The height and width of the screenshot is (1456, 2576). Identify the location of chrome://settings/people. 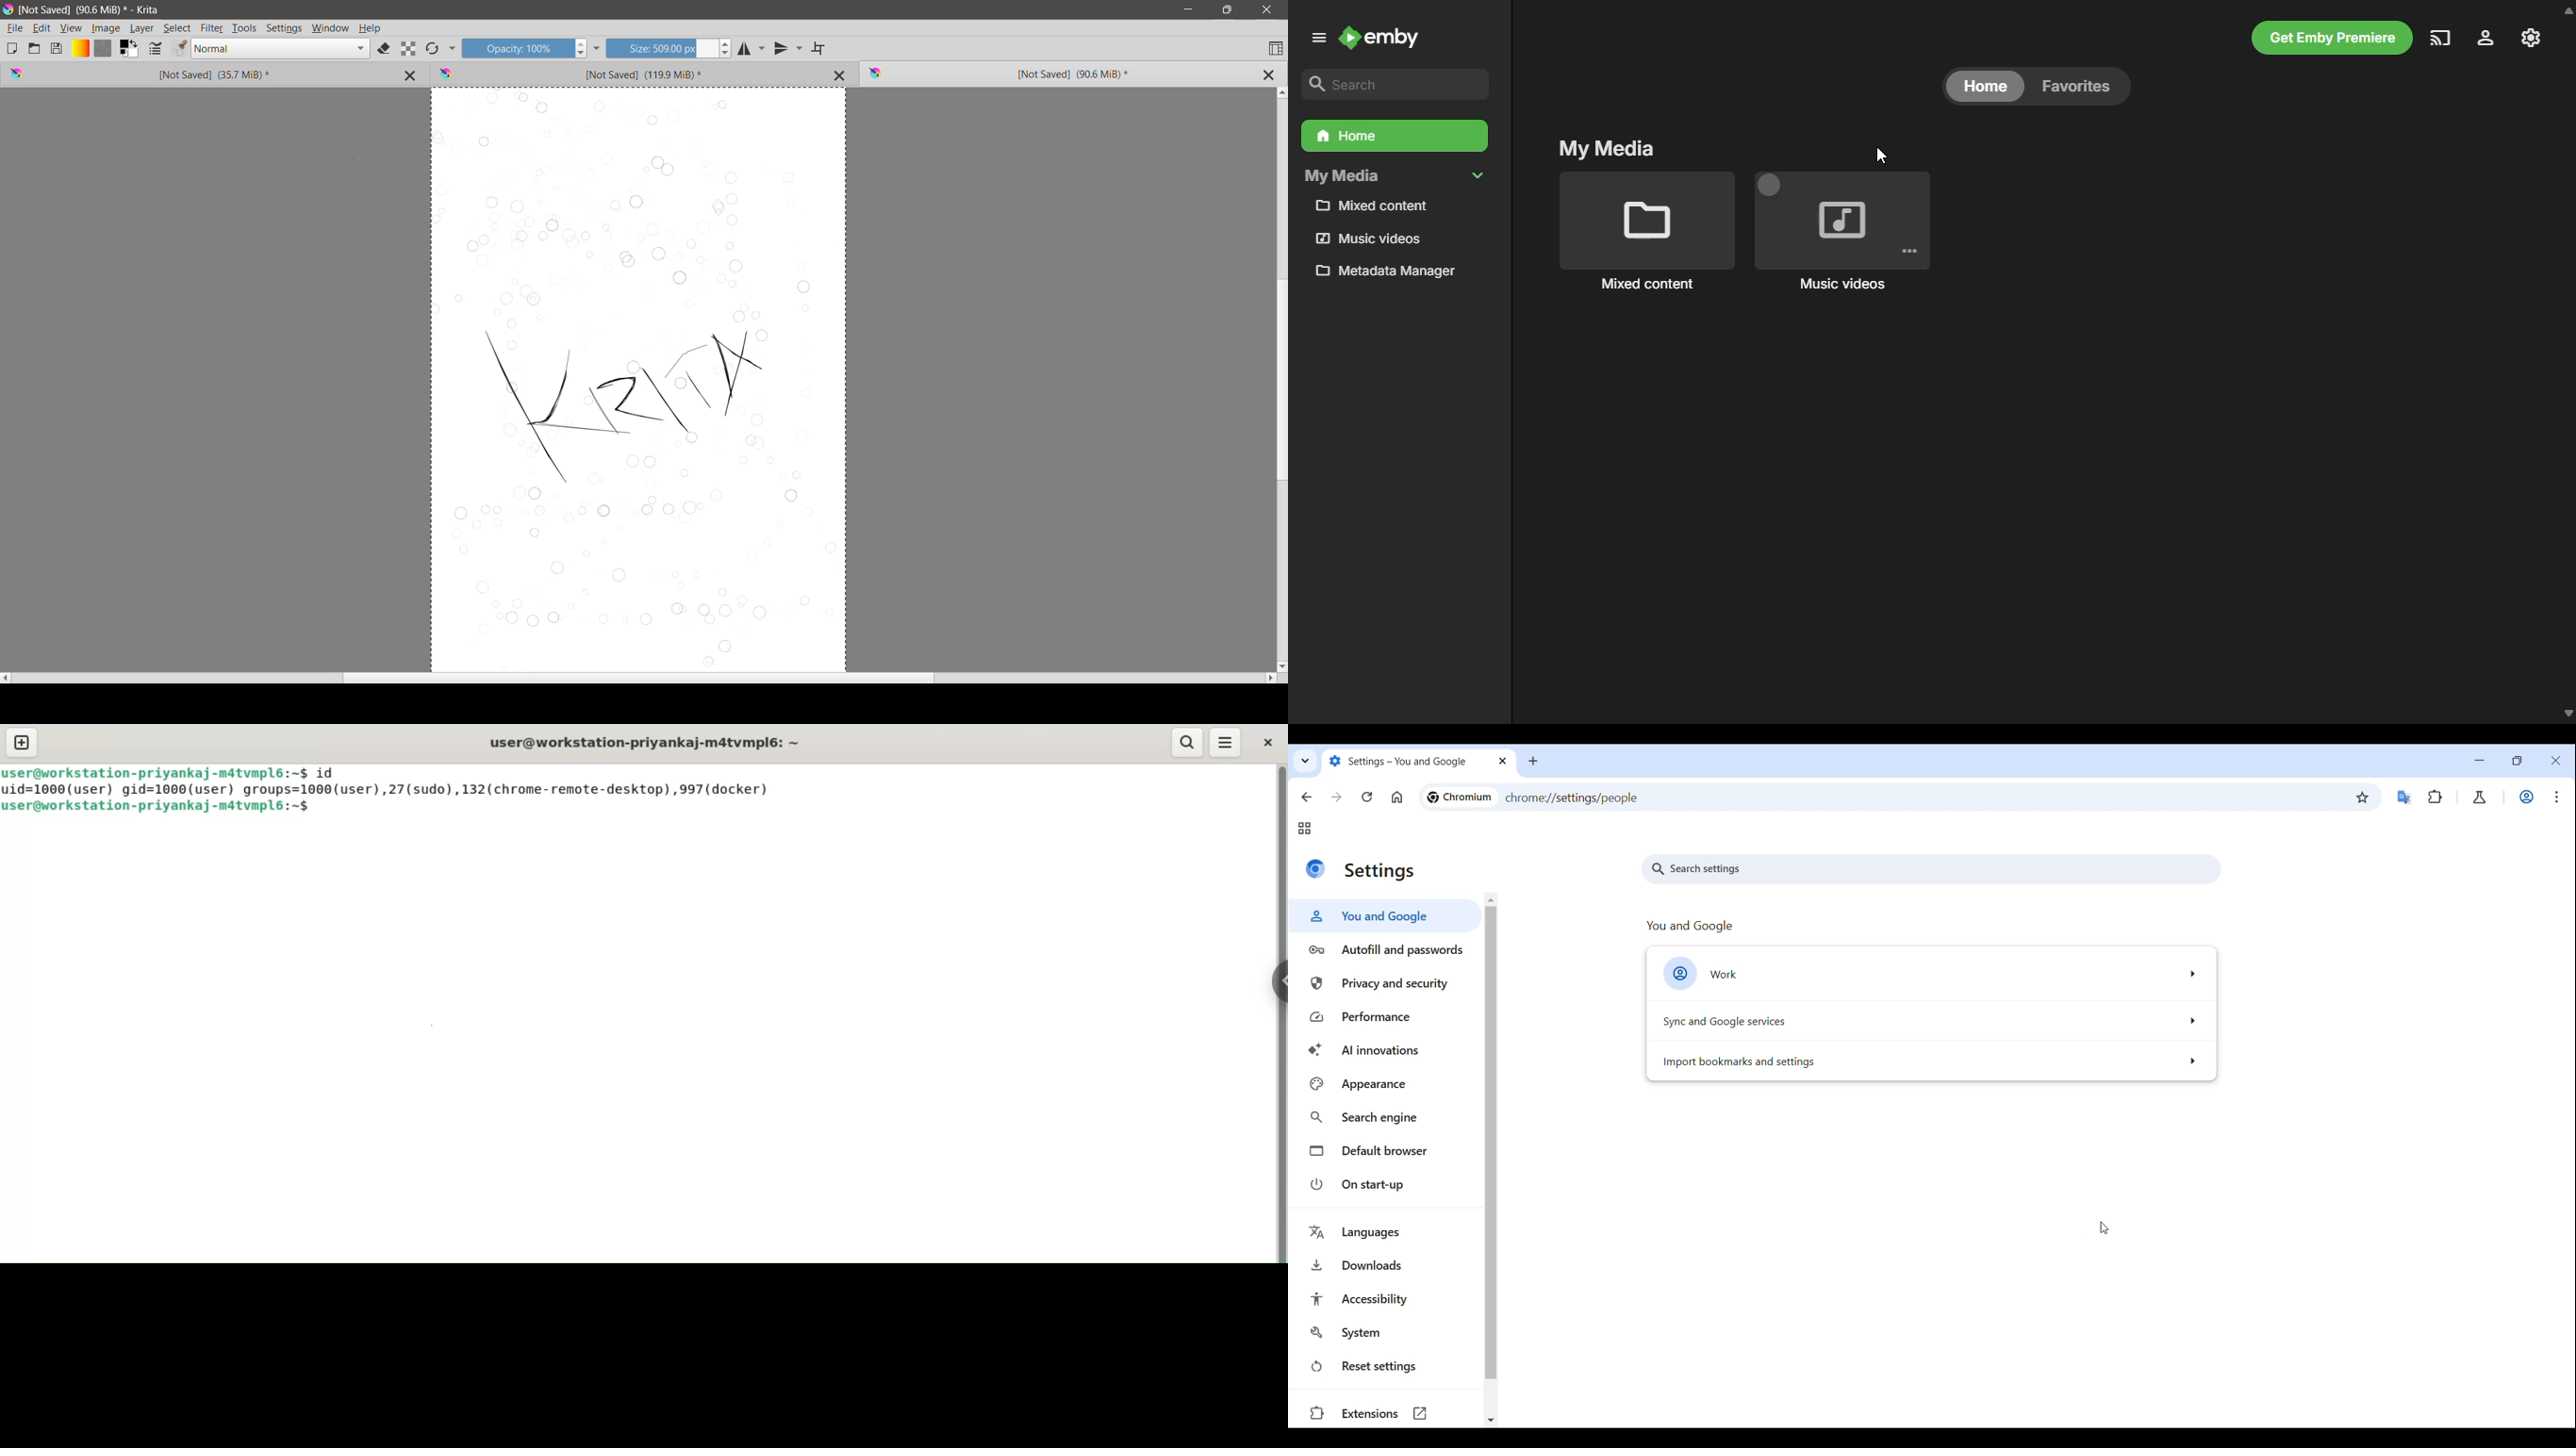
(1574, 798).